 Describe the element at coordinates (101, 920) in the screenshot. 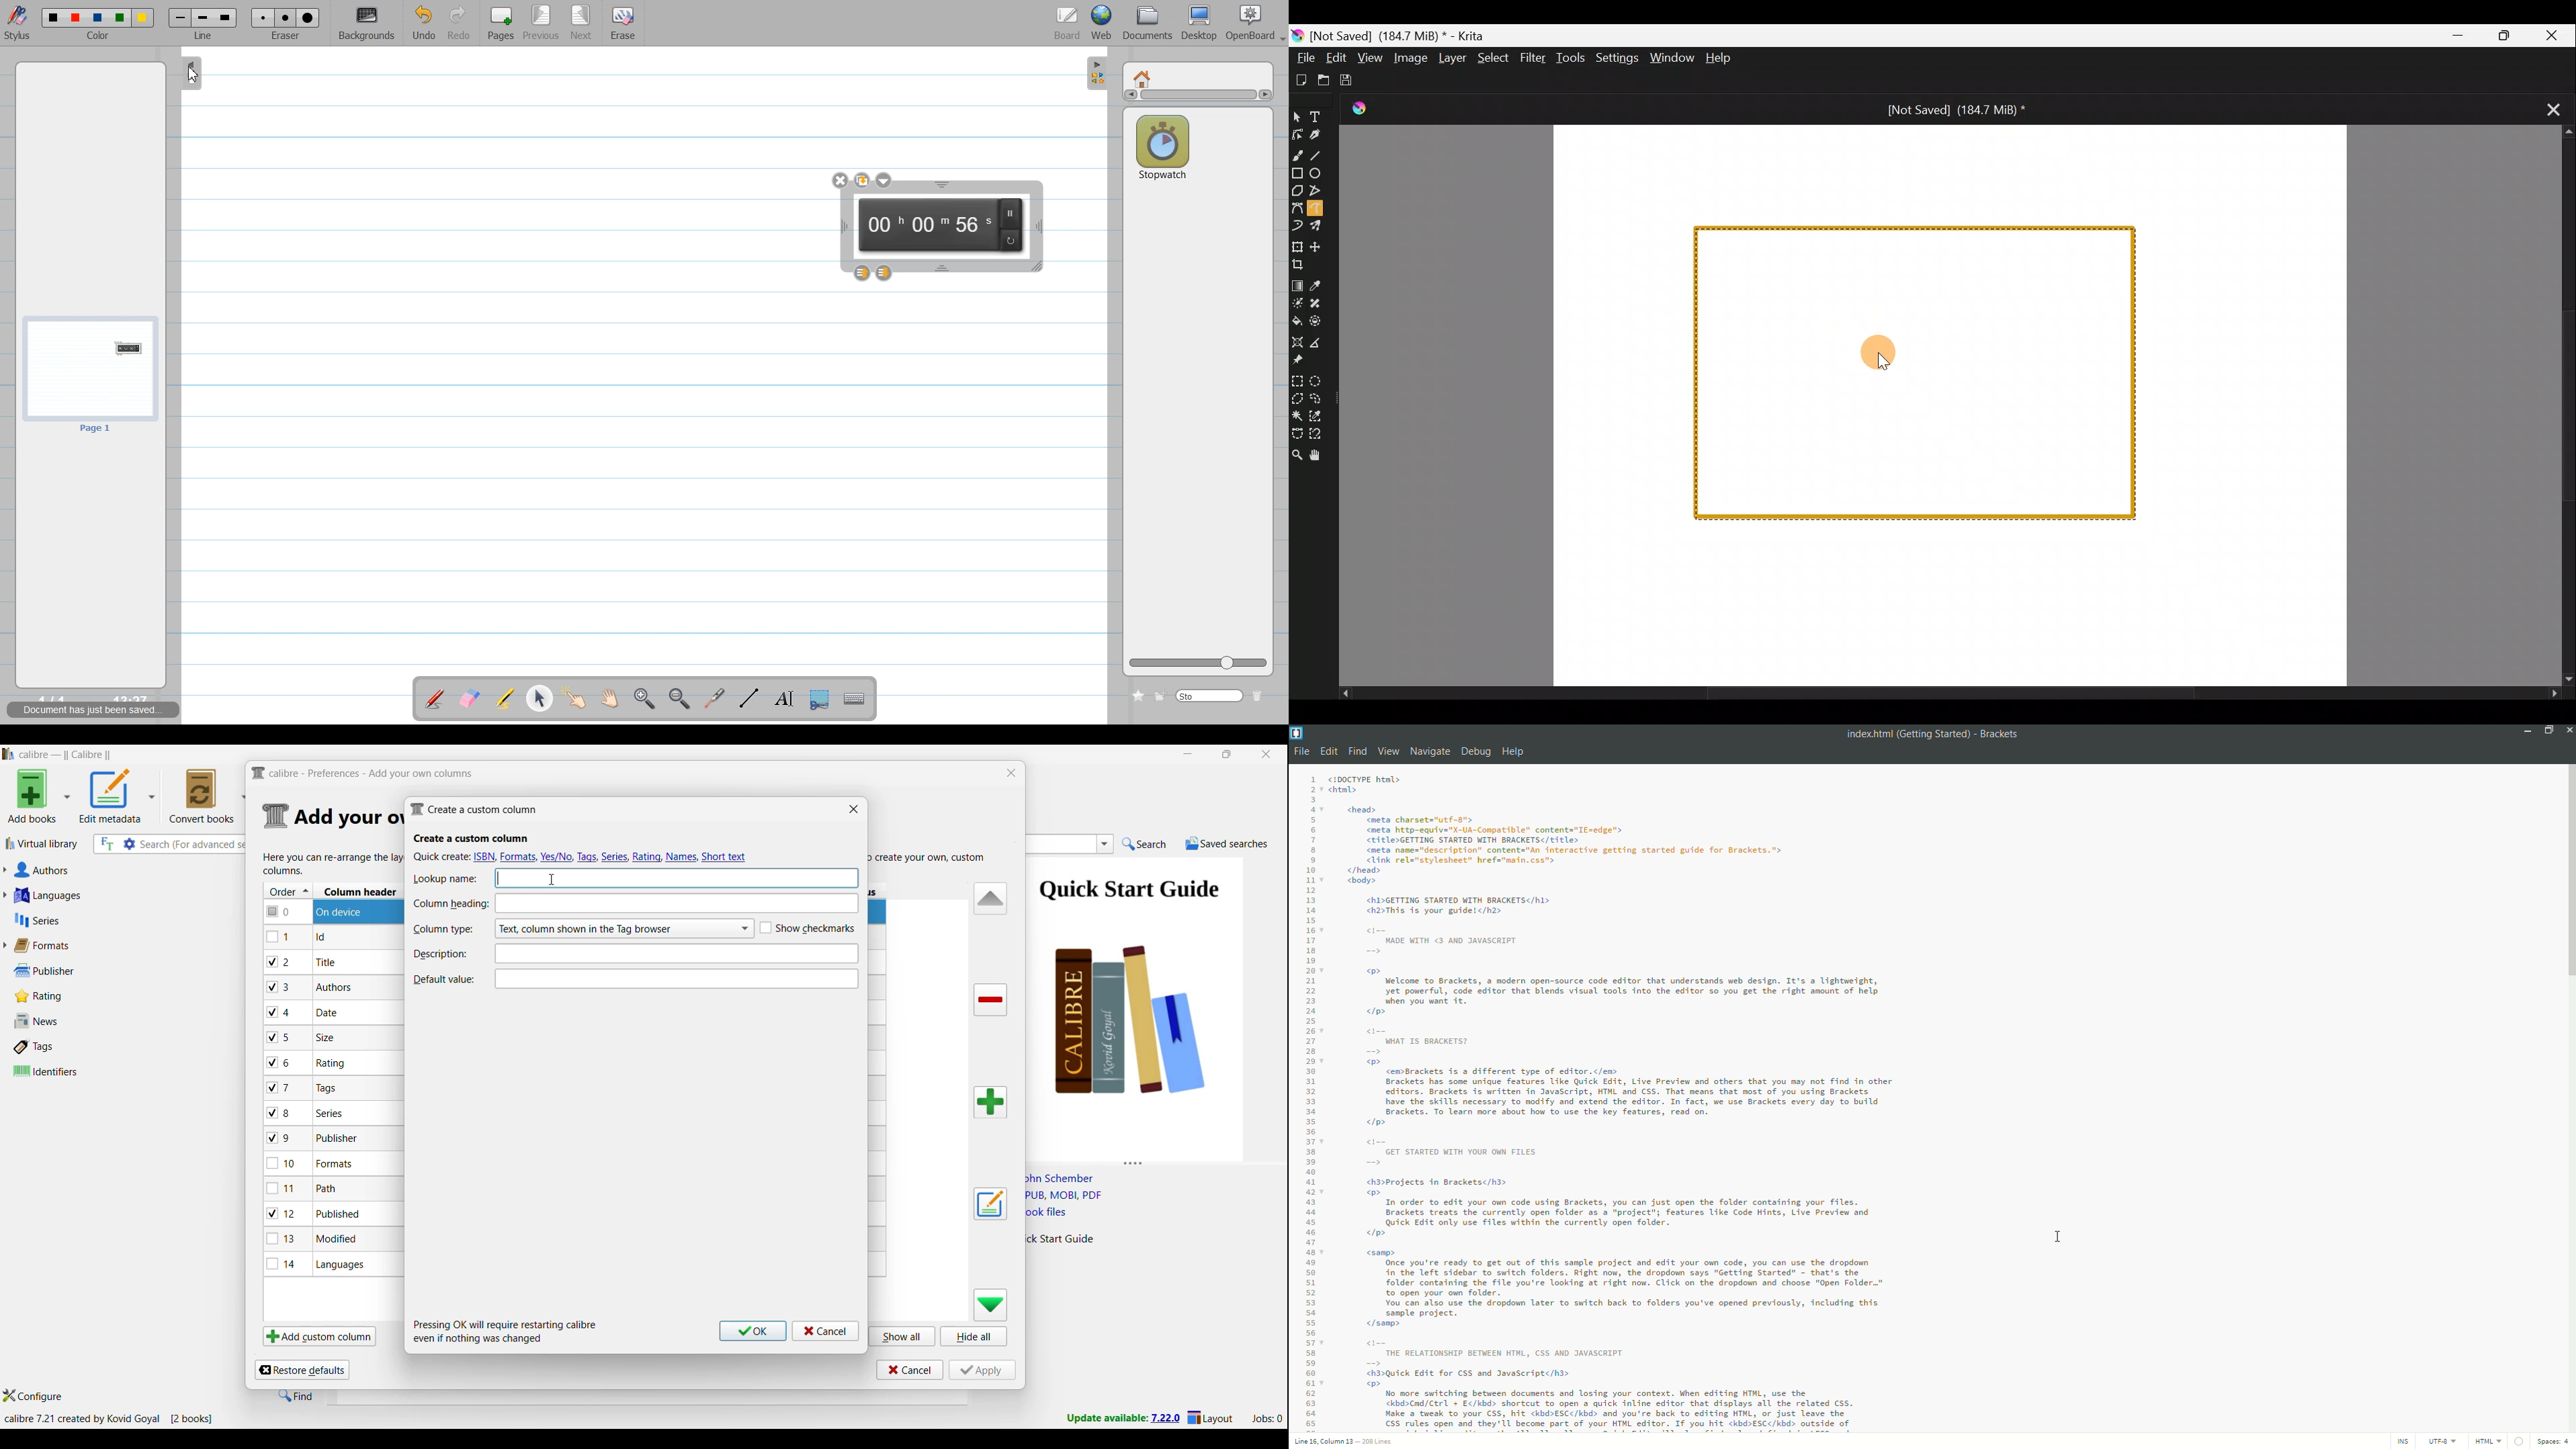

I see `Series` at that location.